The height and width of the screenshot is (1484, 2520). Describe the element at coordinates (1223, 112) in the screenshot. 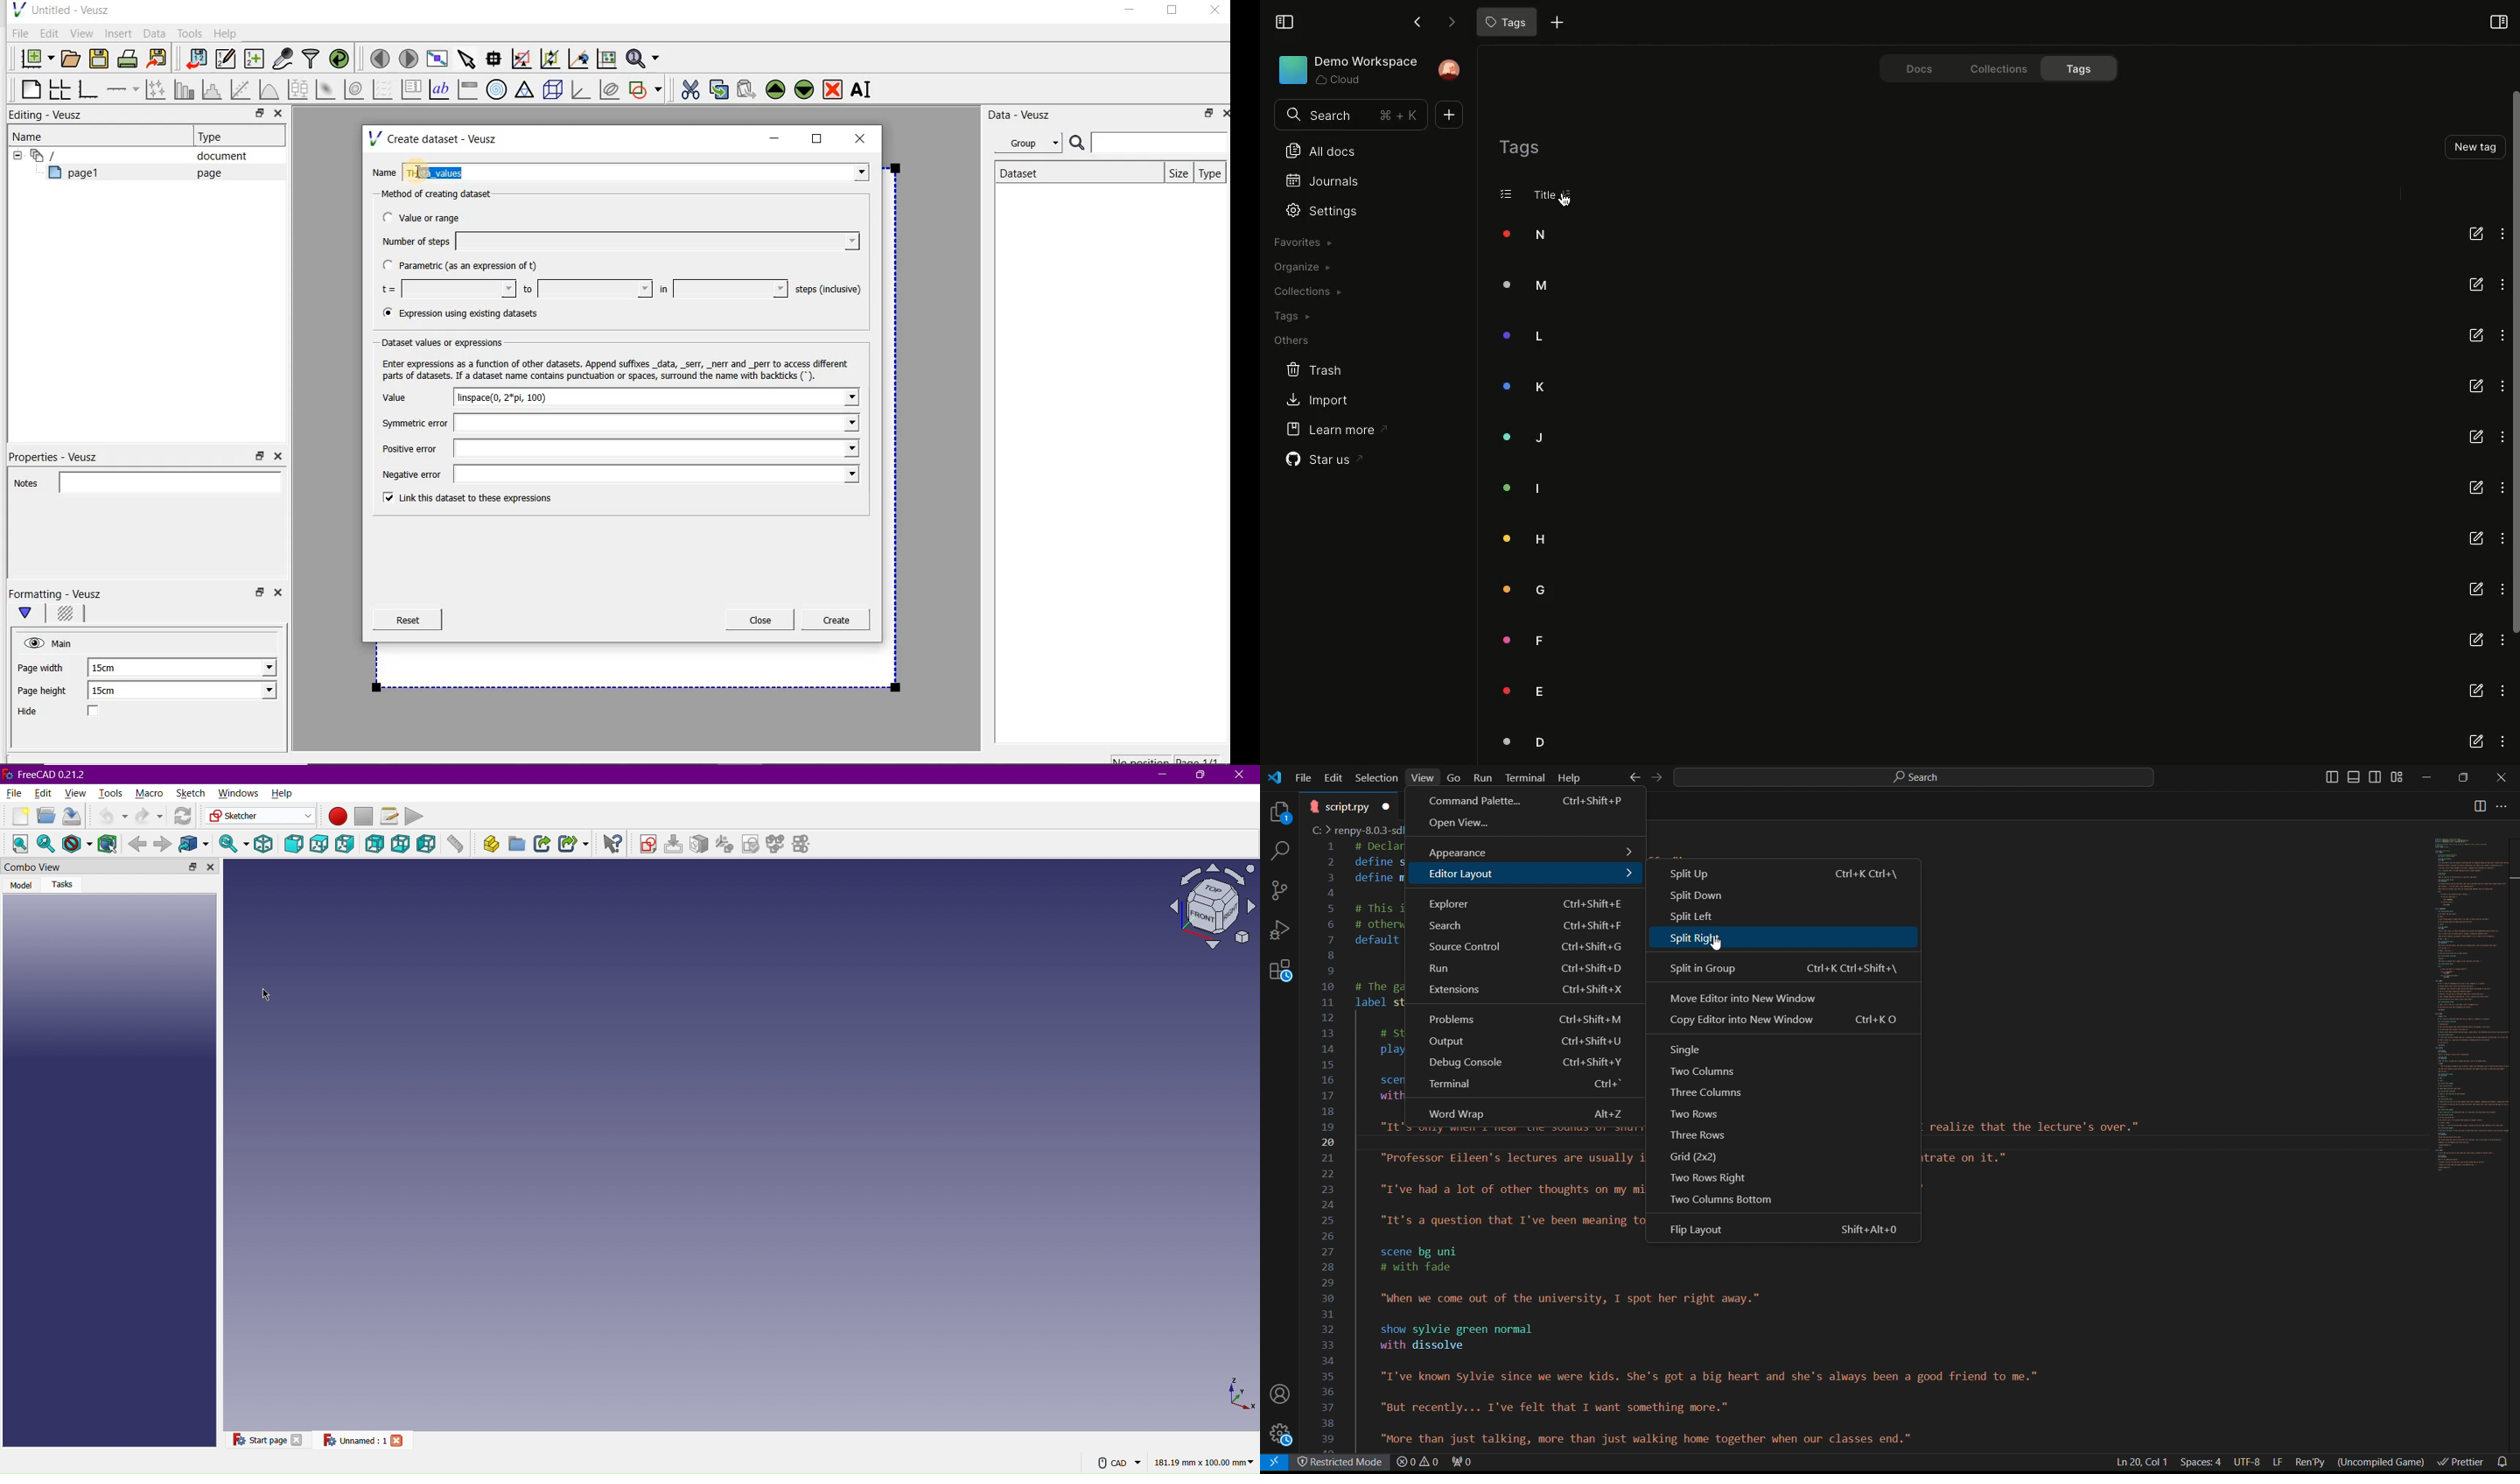

I see `Close` at that location.